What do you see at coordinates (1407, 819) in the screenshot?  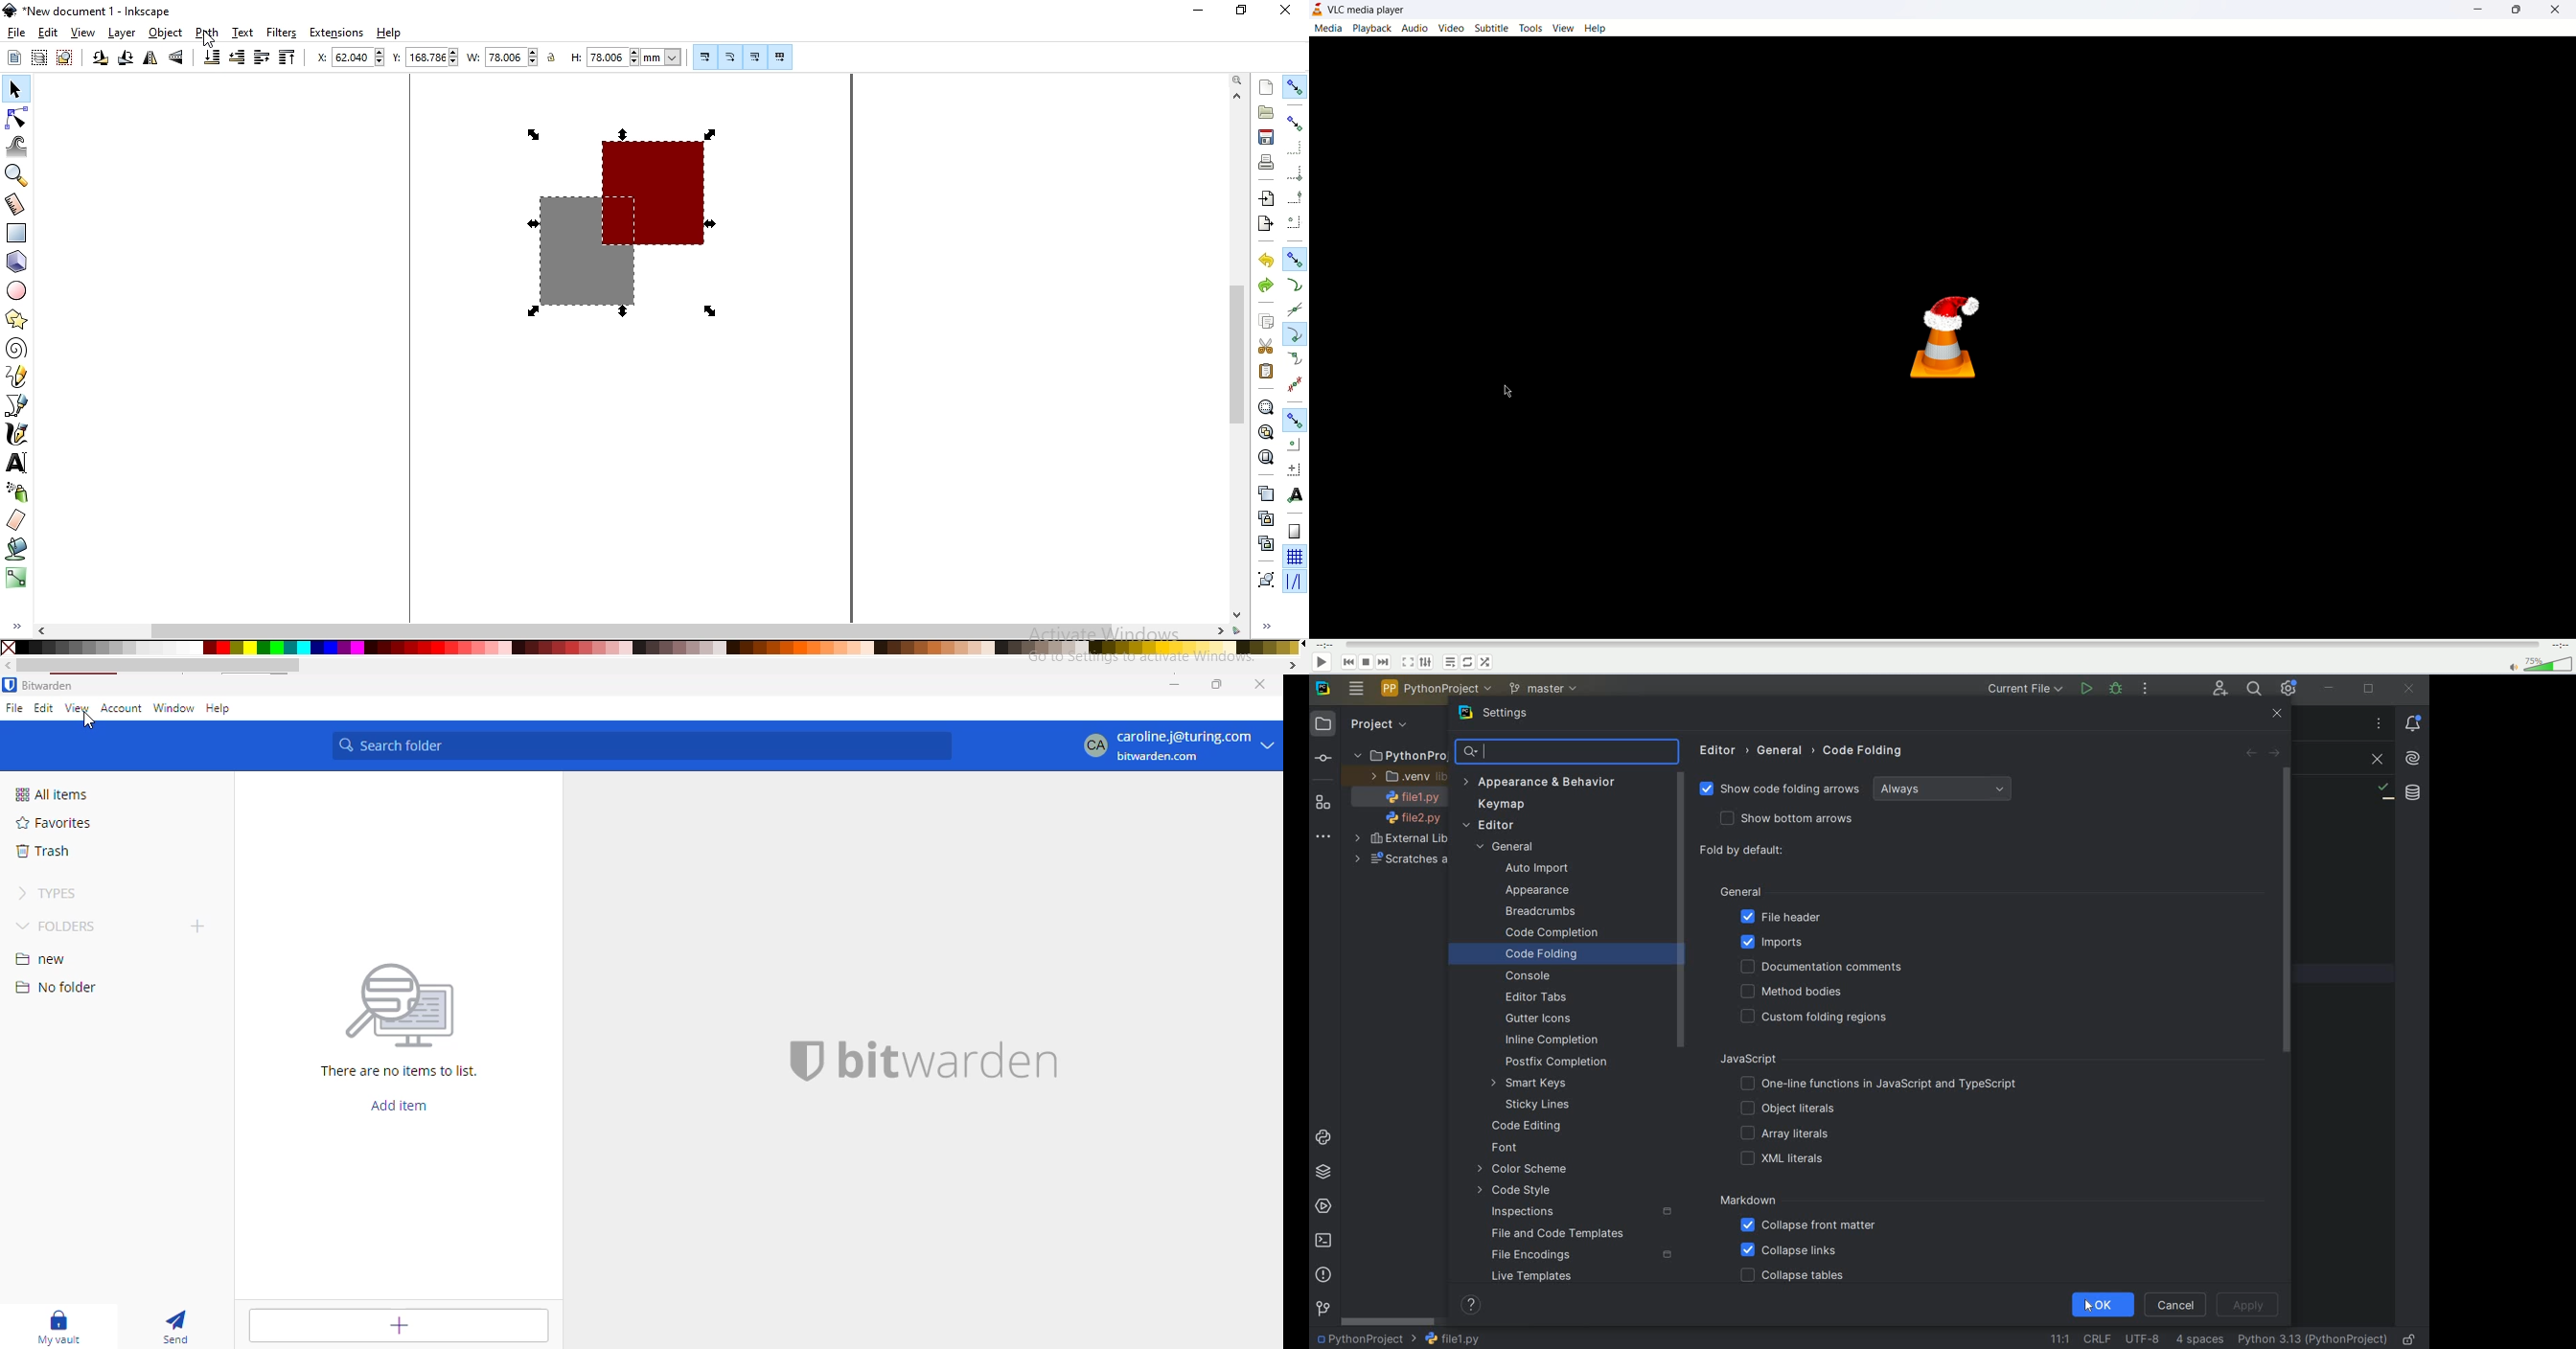 I see `FILE NAME 2` at bounding box center [1407, 819].